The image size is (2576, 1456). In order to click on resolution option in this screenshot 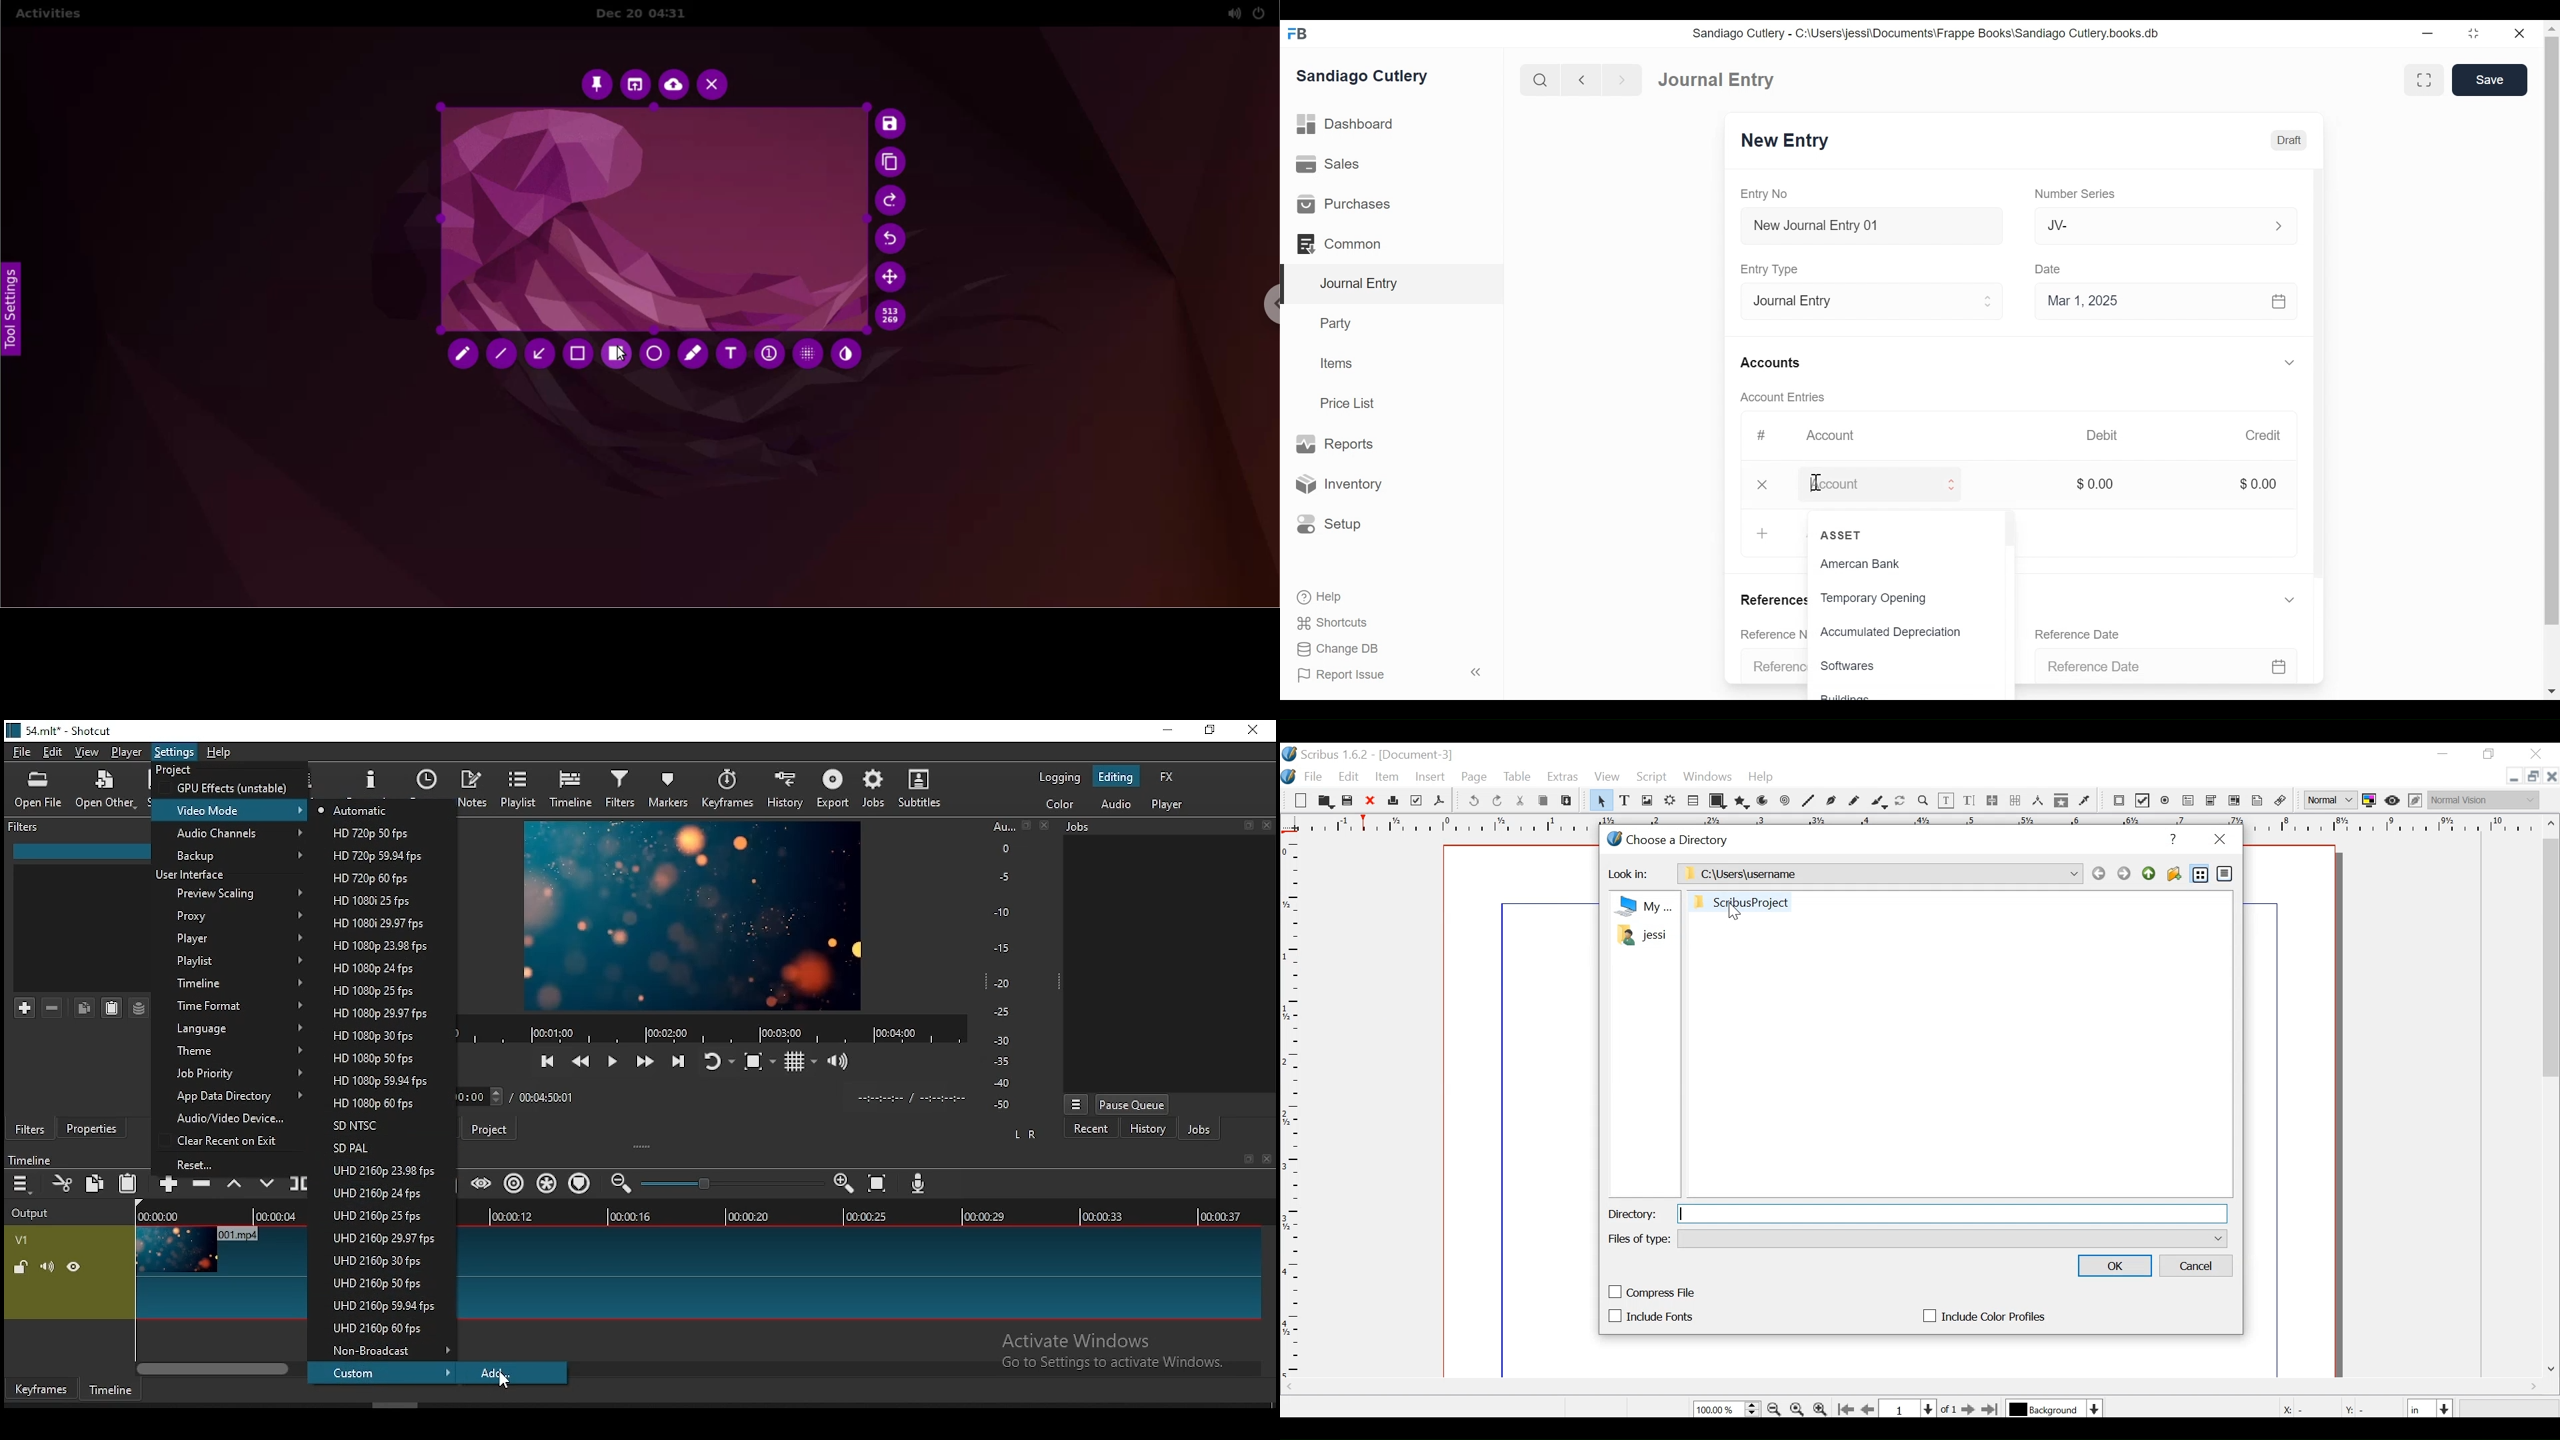, I will do `click(378, 968)`.